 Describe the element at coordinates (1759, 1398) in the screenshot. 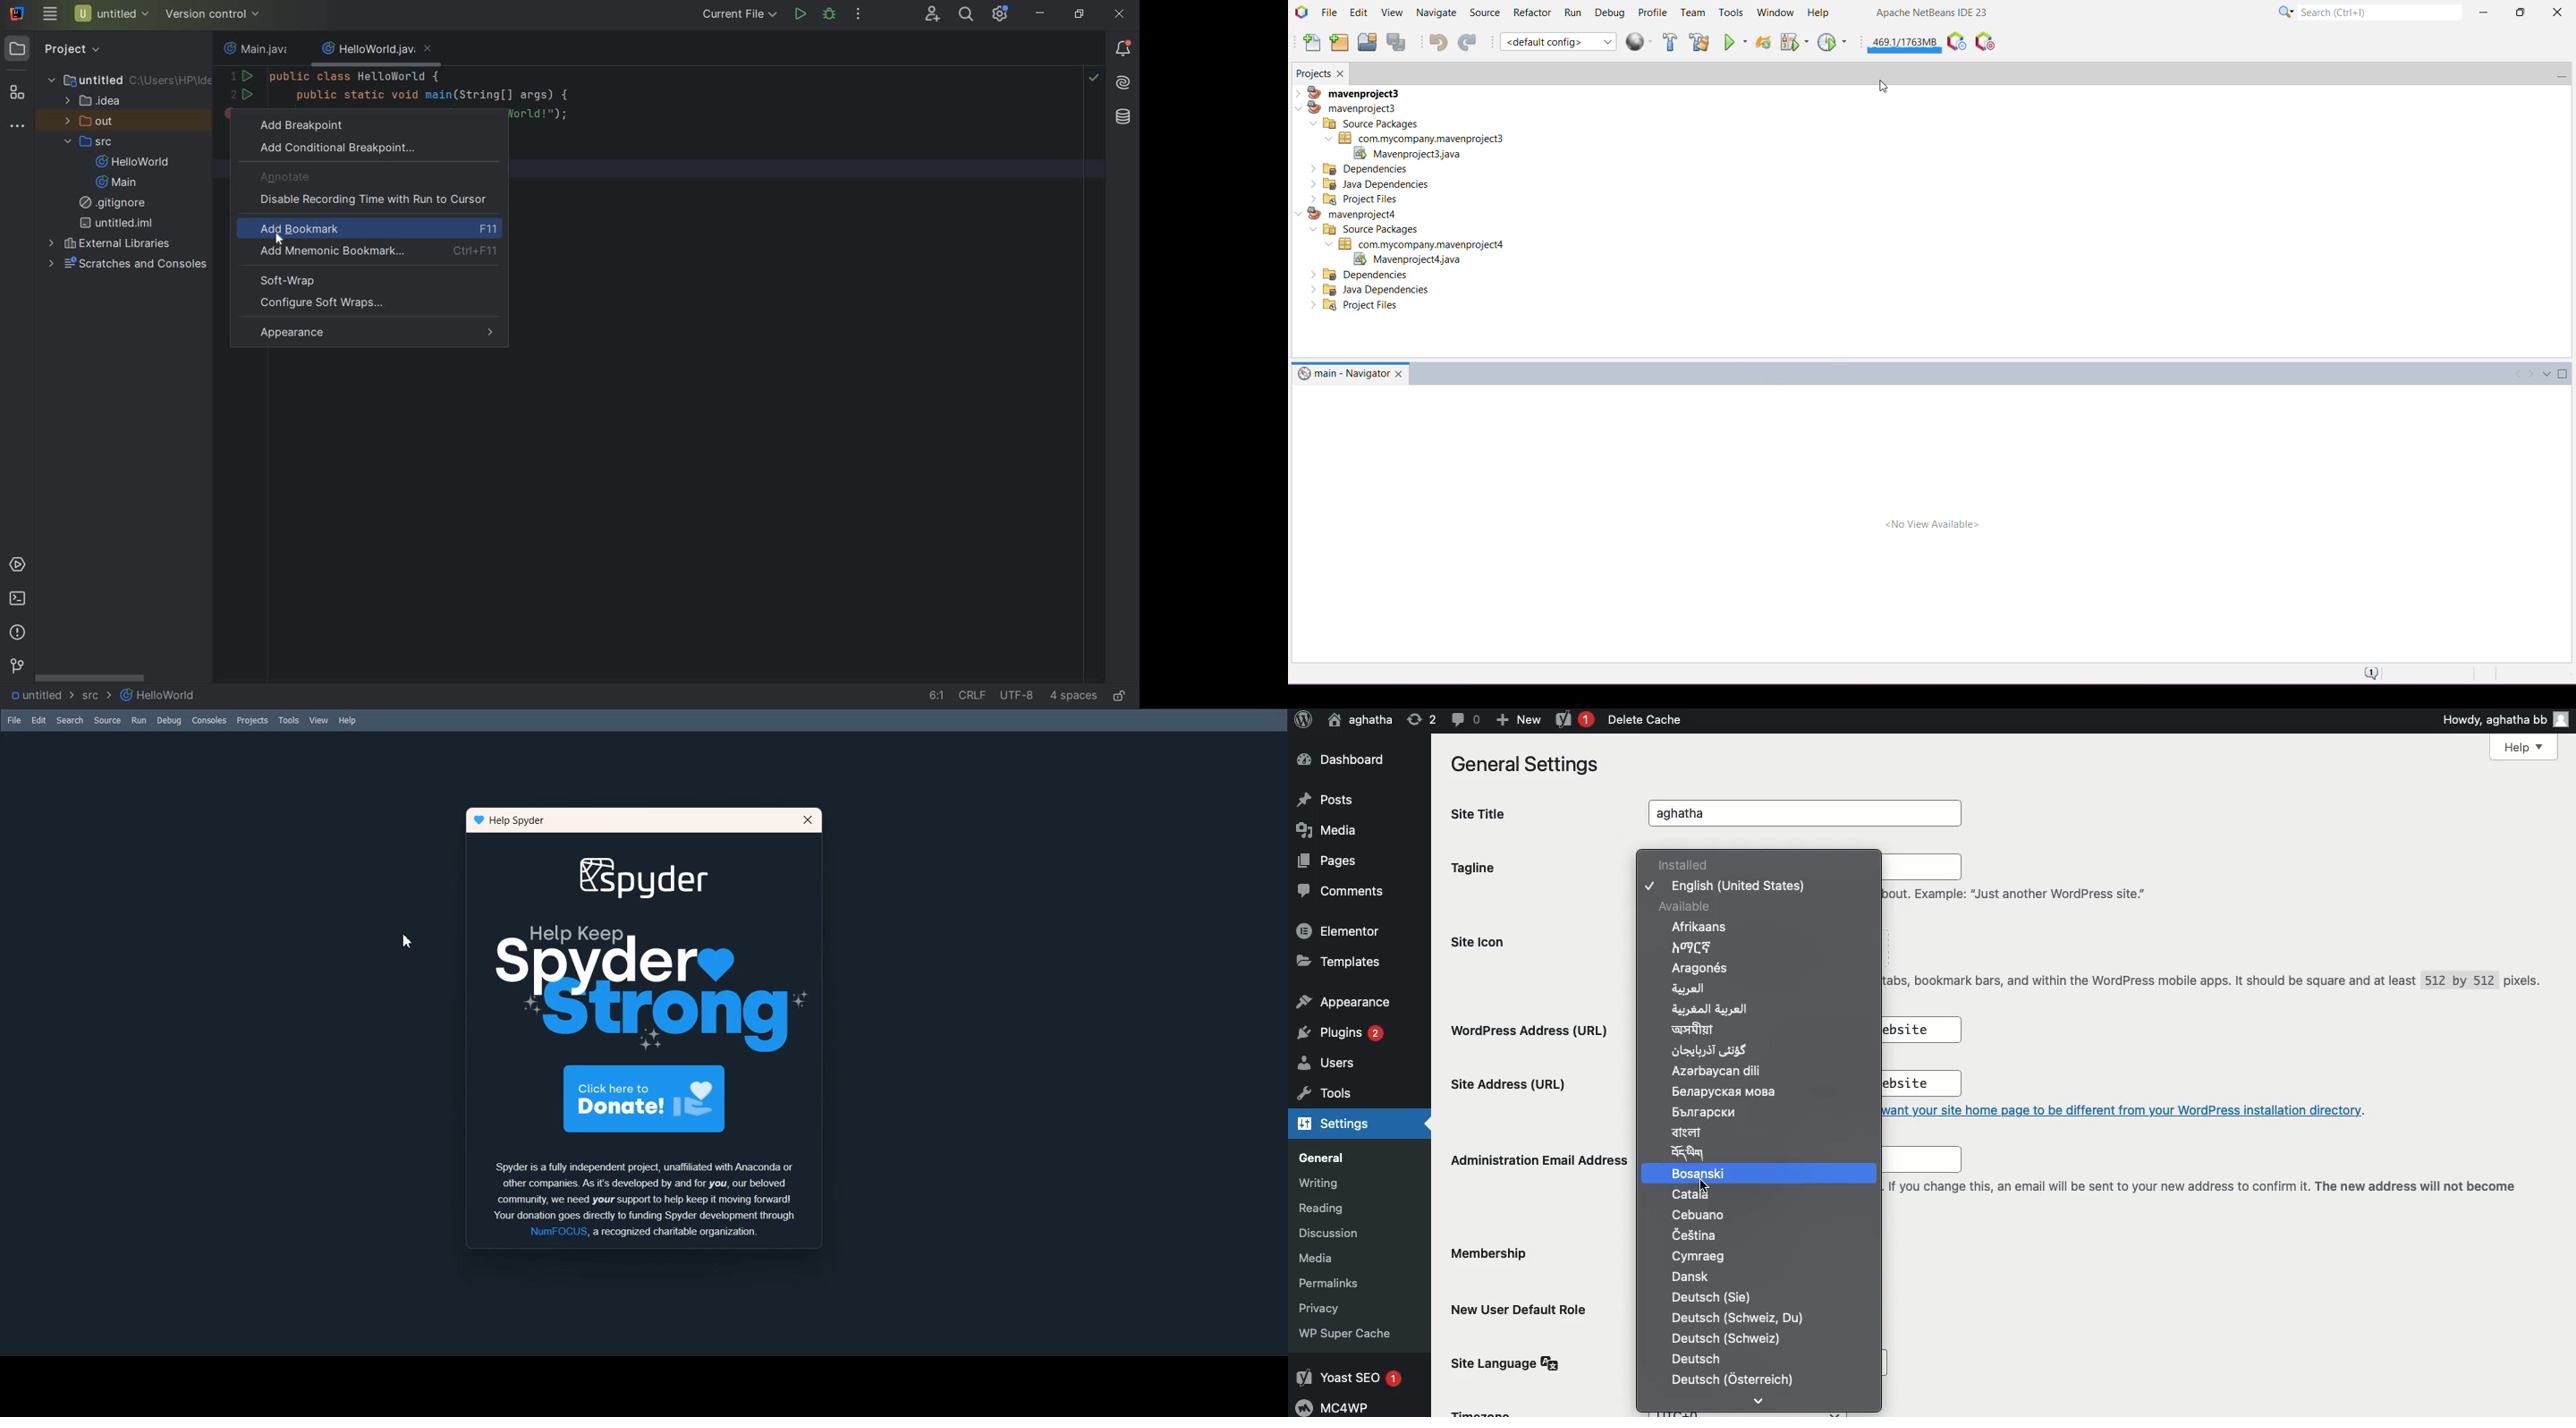

I see `More` at that location.